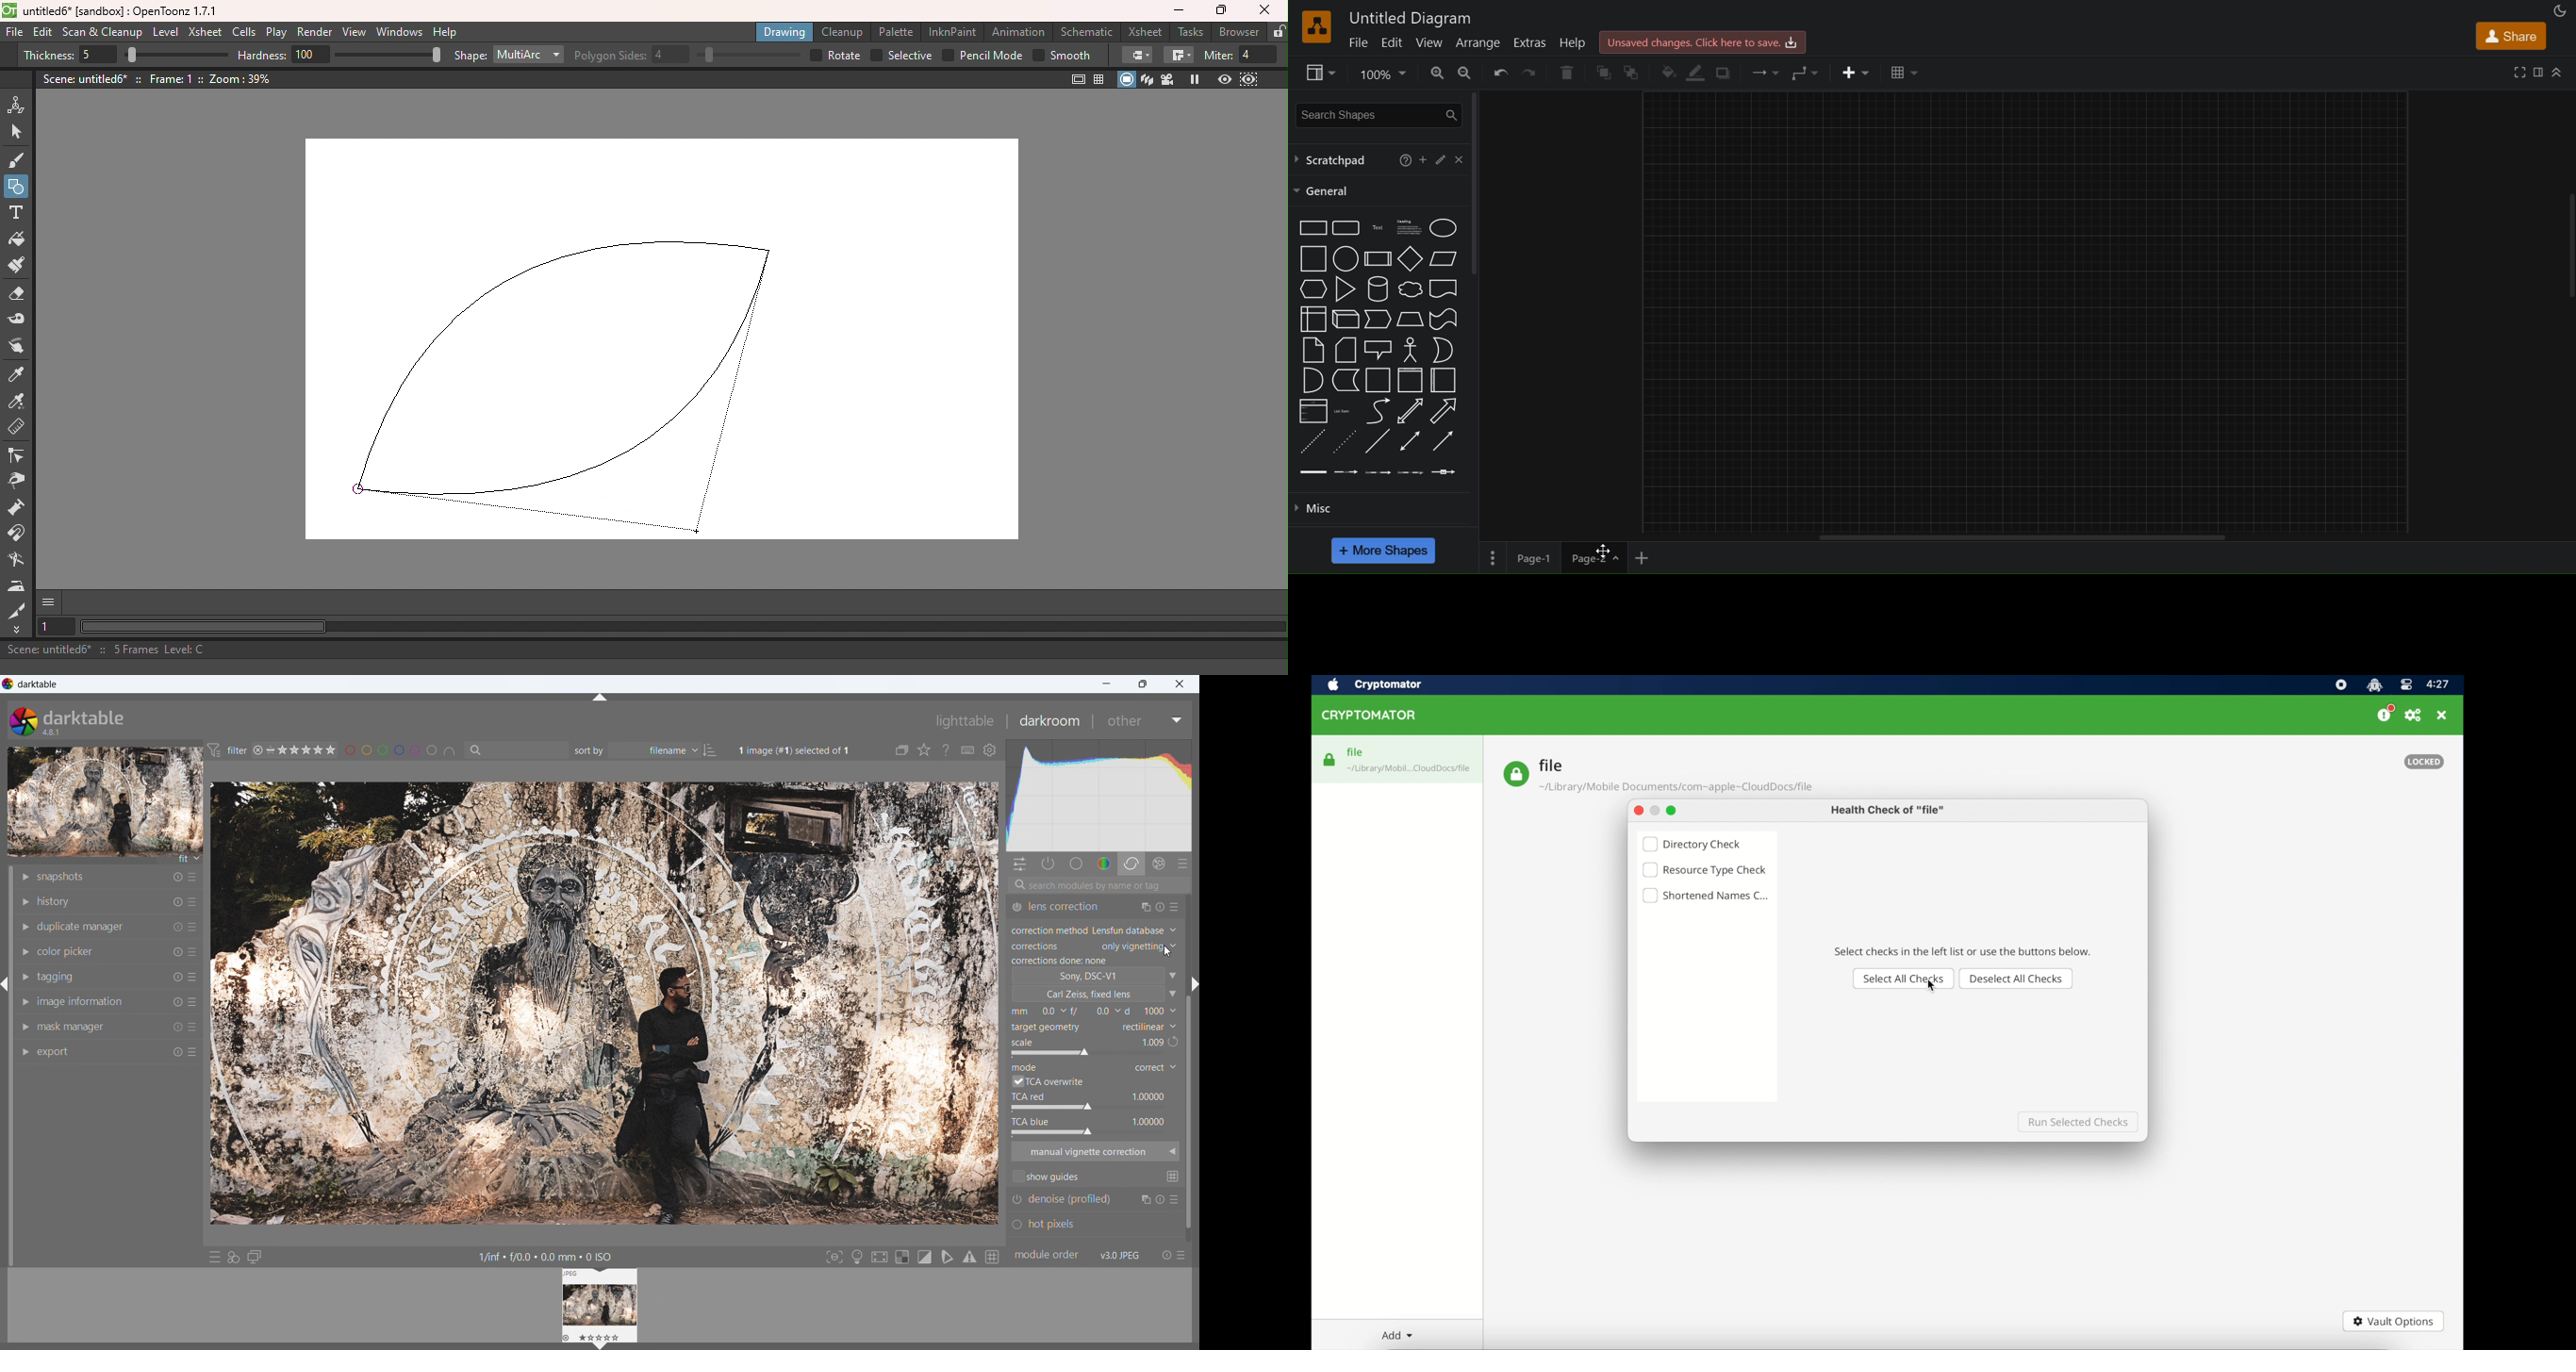 This screenshot has width=2576, height=1372. I want to click on Pump tool, so click(19, 508).